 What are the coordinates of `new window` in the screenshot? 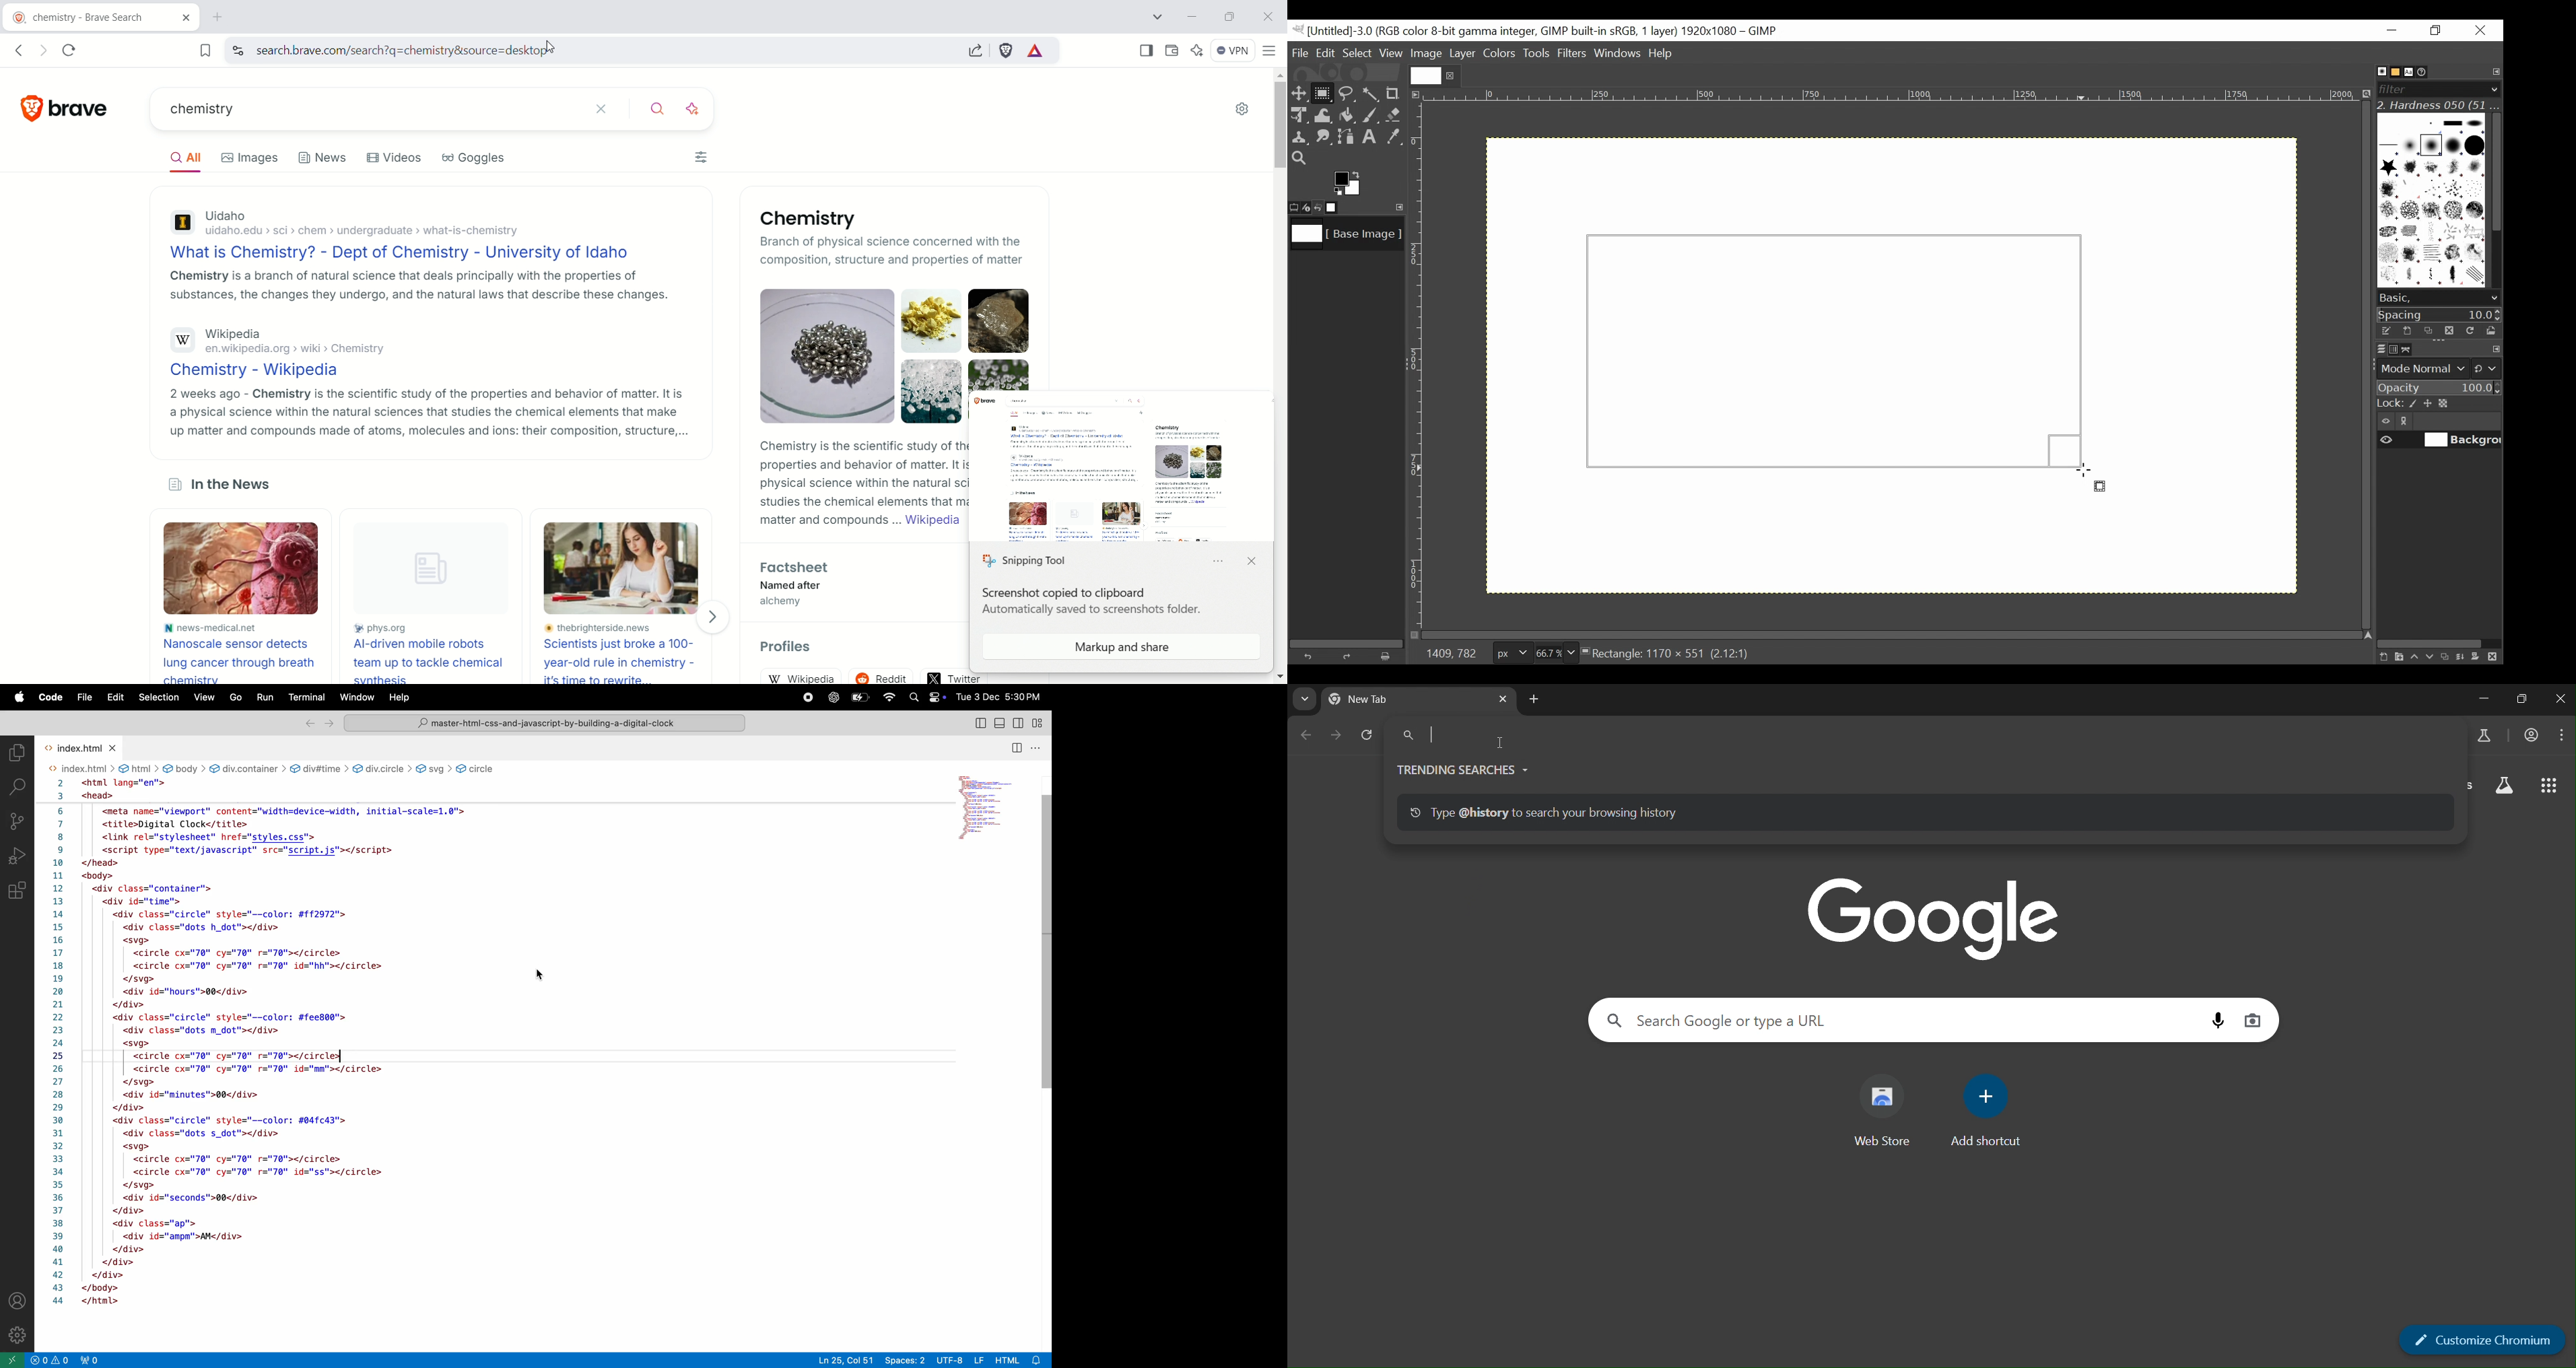 It's located at (10, 1360).